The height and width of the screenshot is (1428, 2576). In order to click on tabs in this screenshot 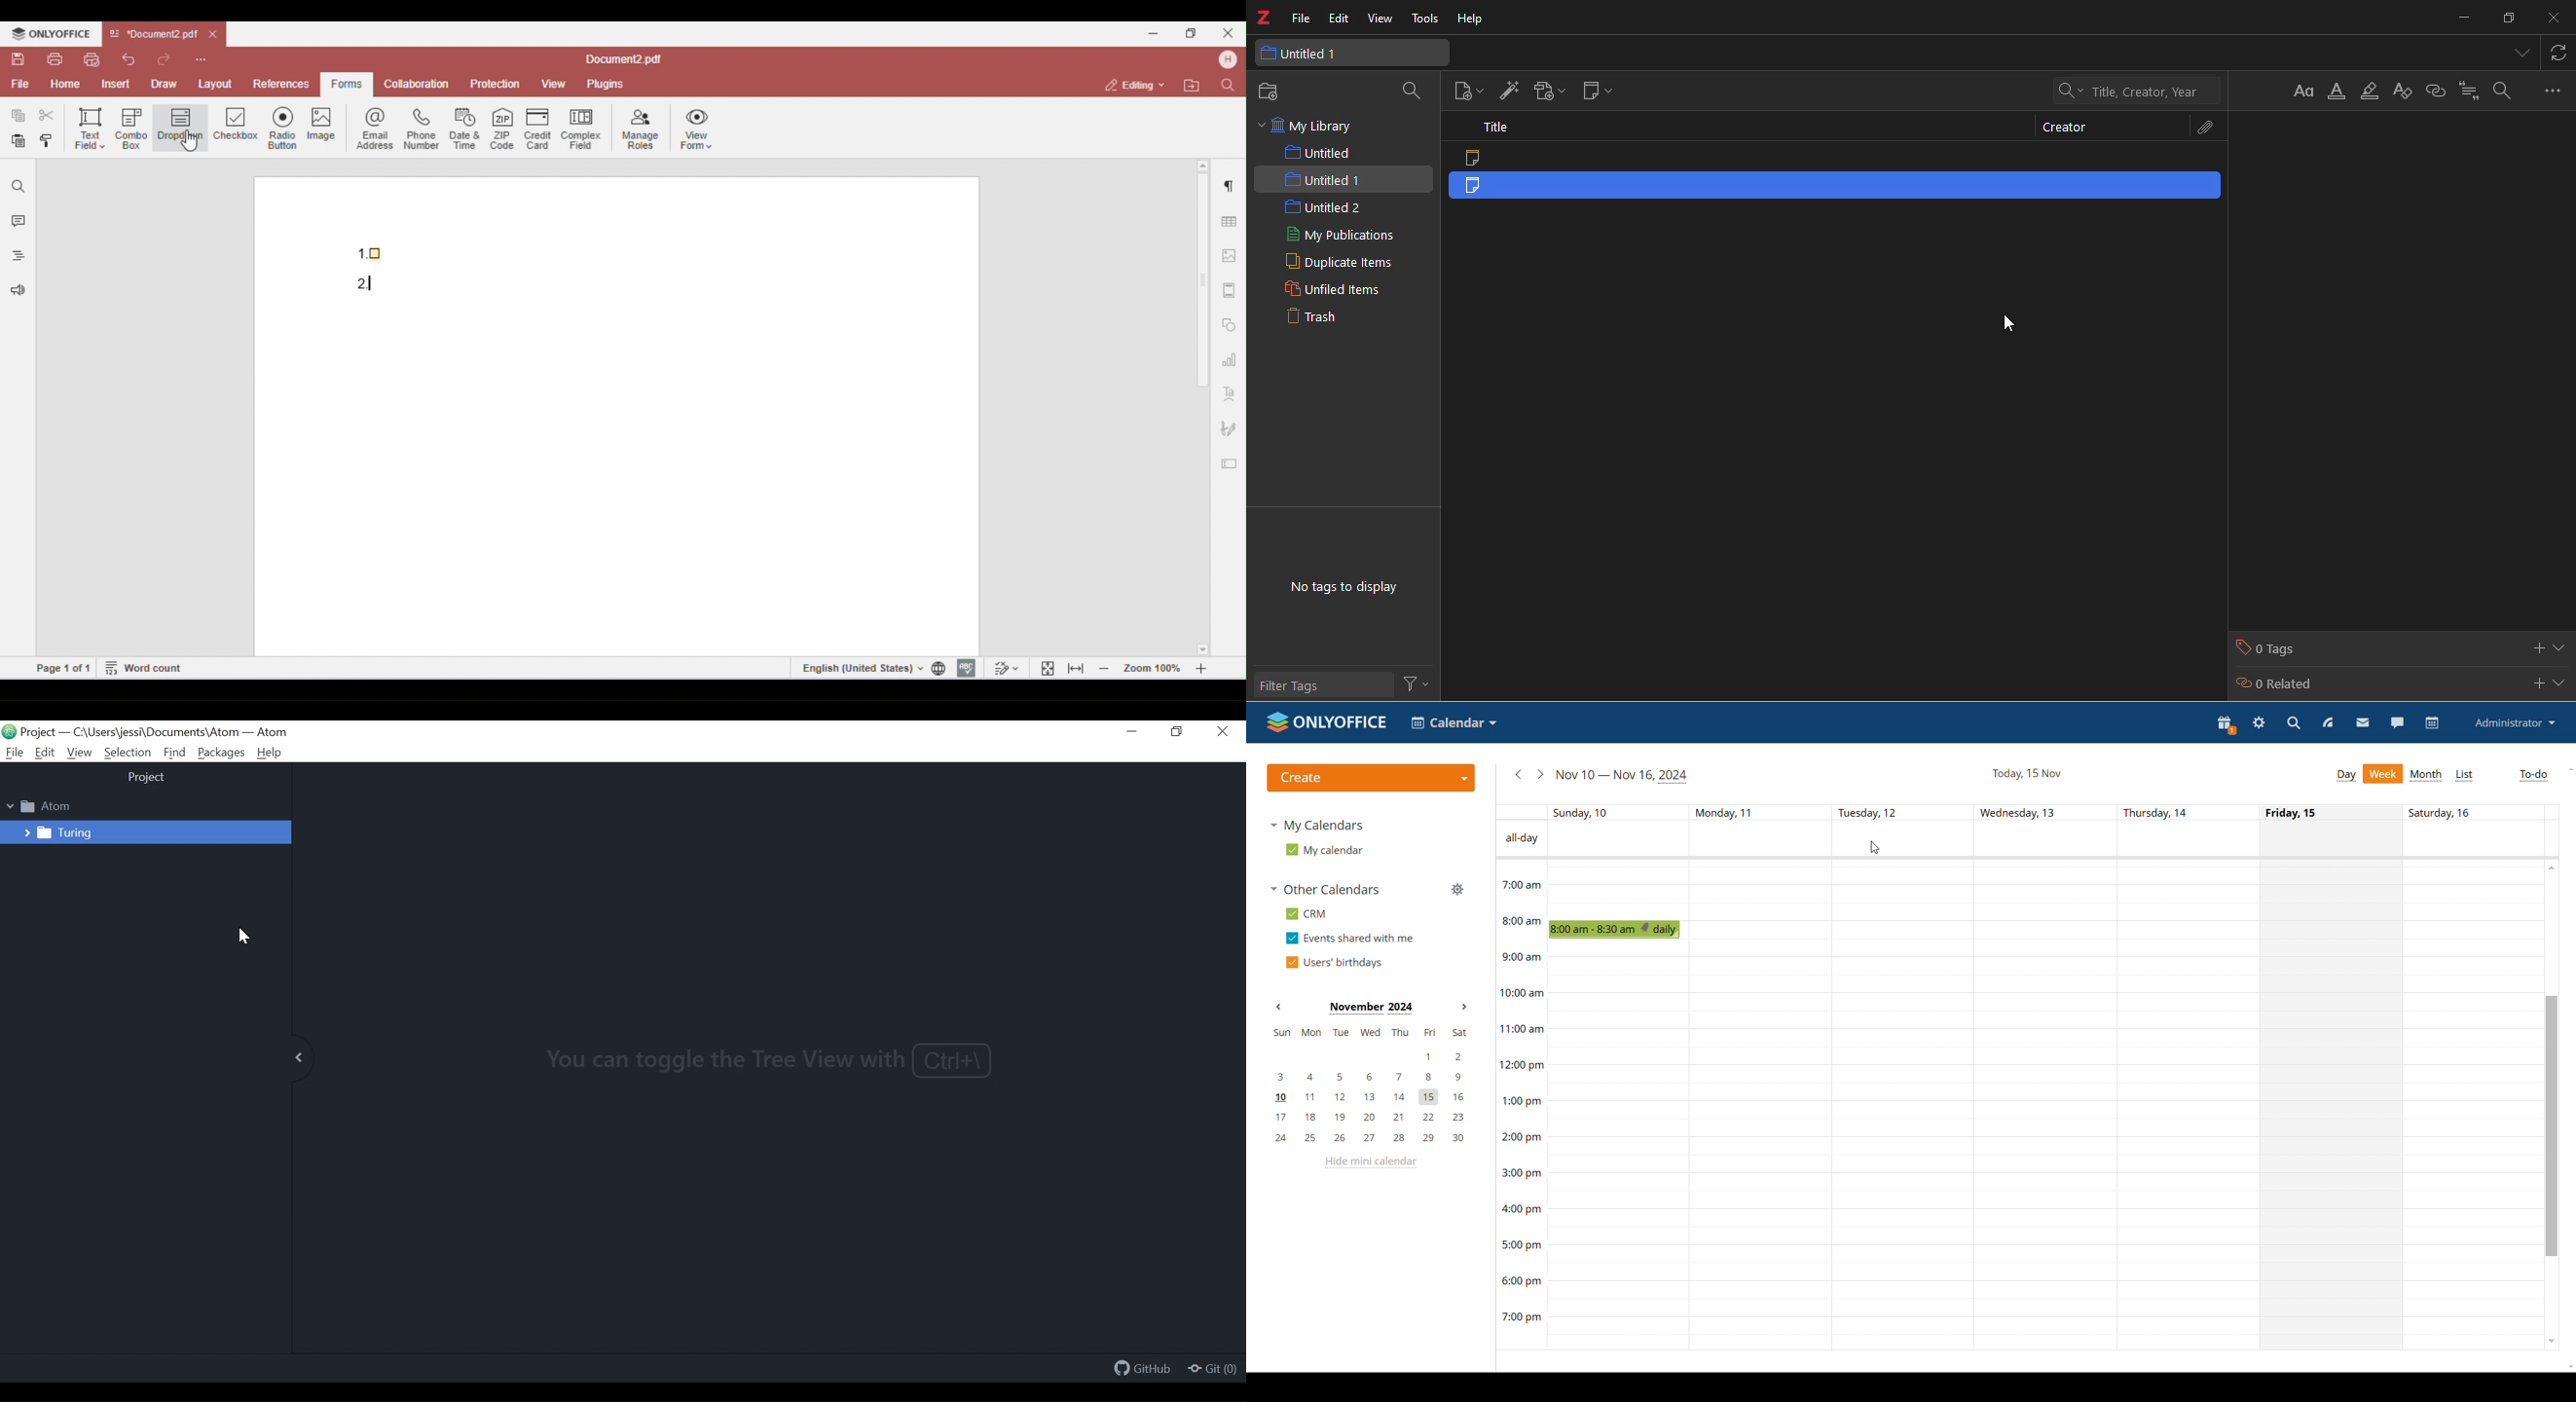, I will do `click(2521, 52)`.